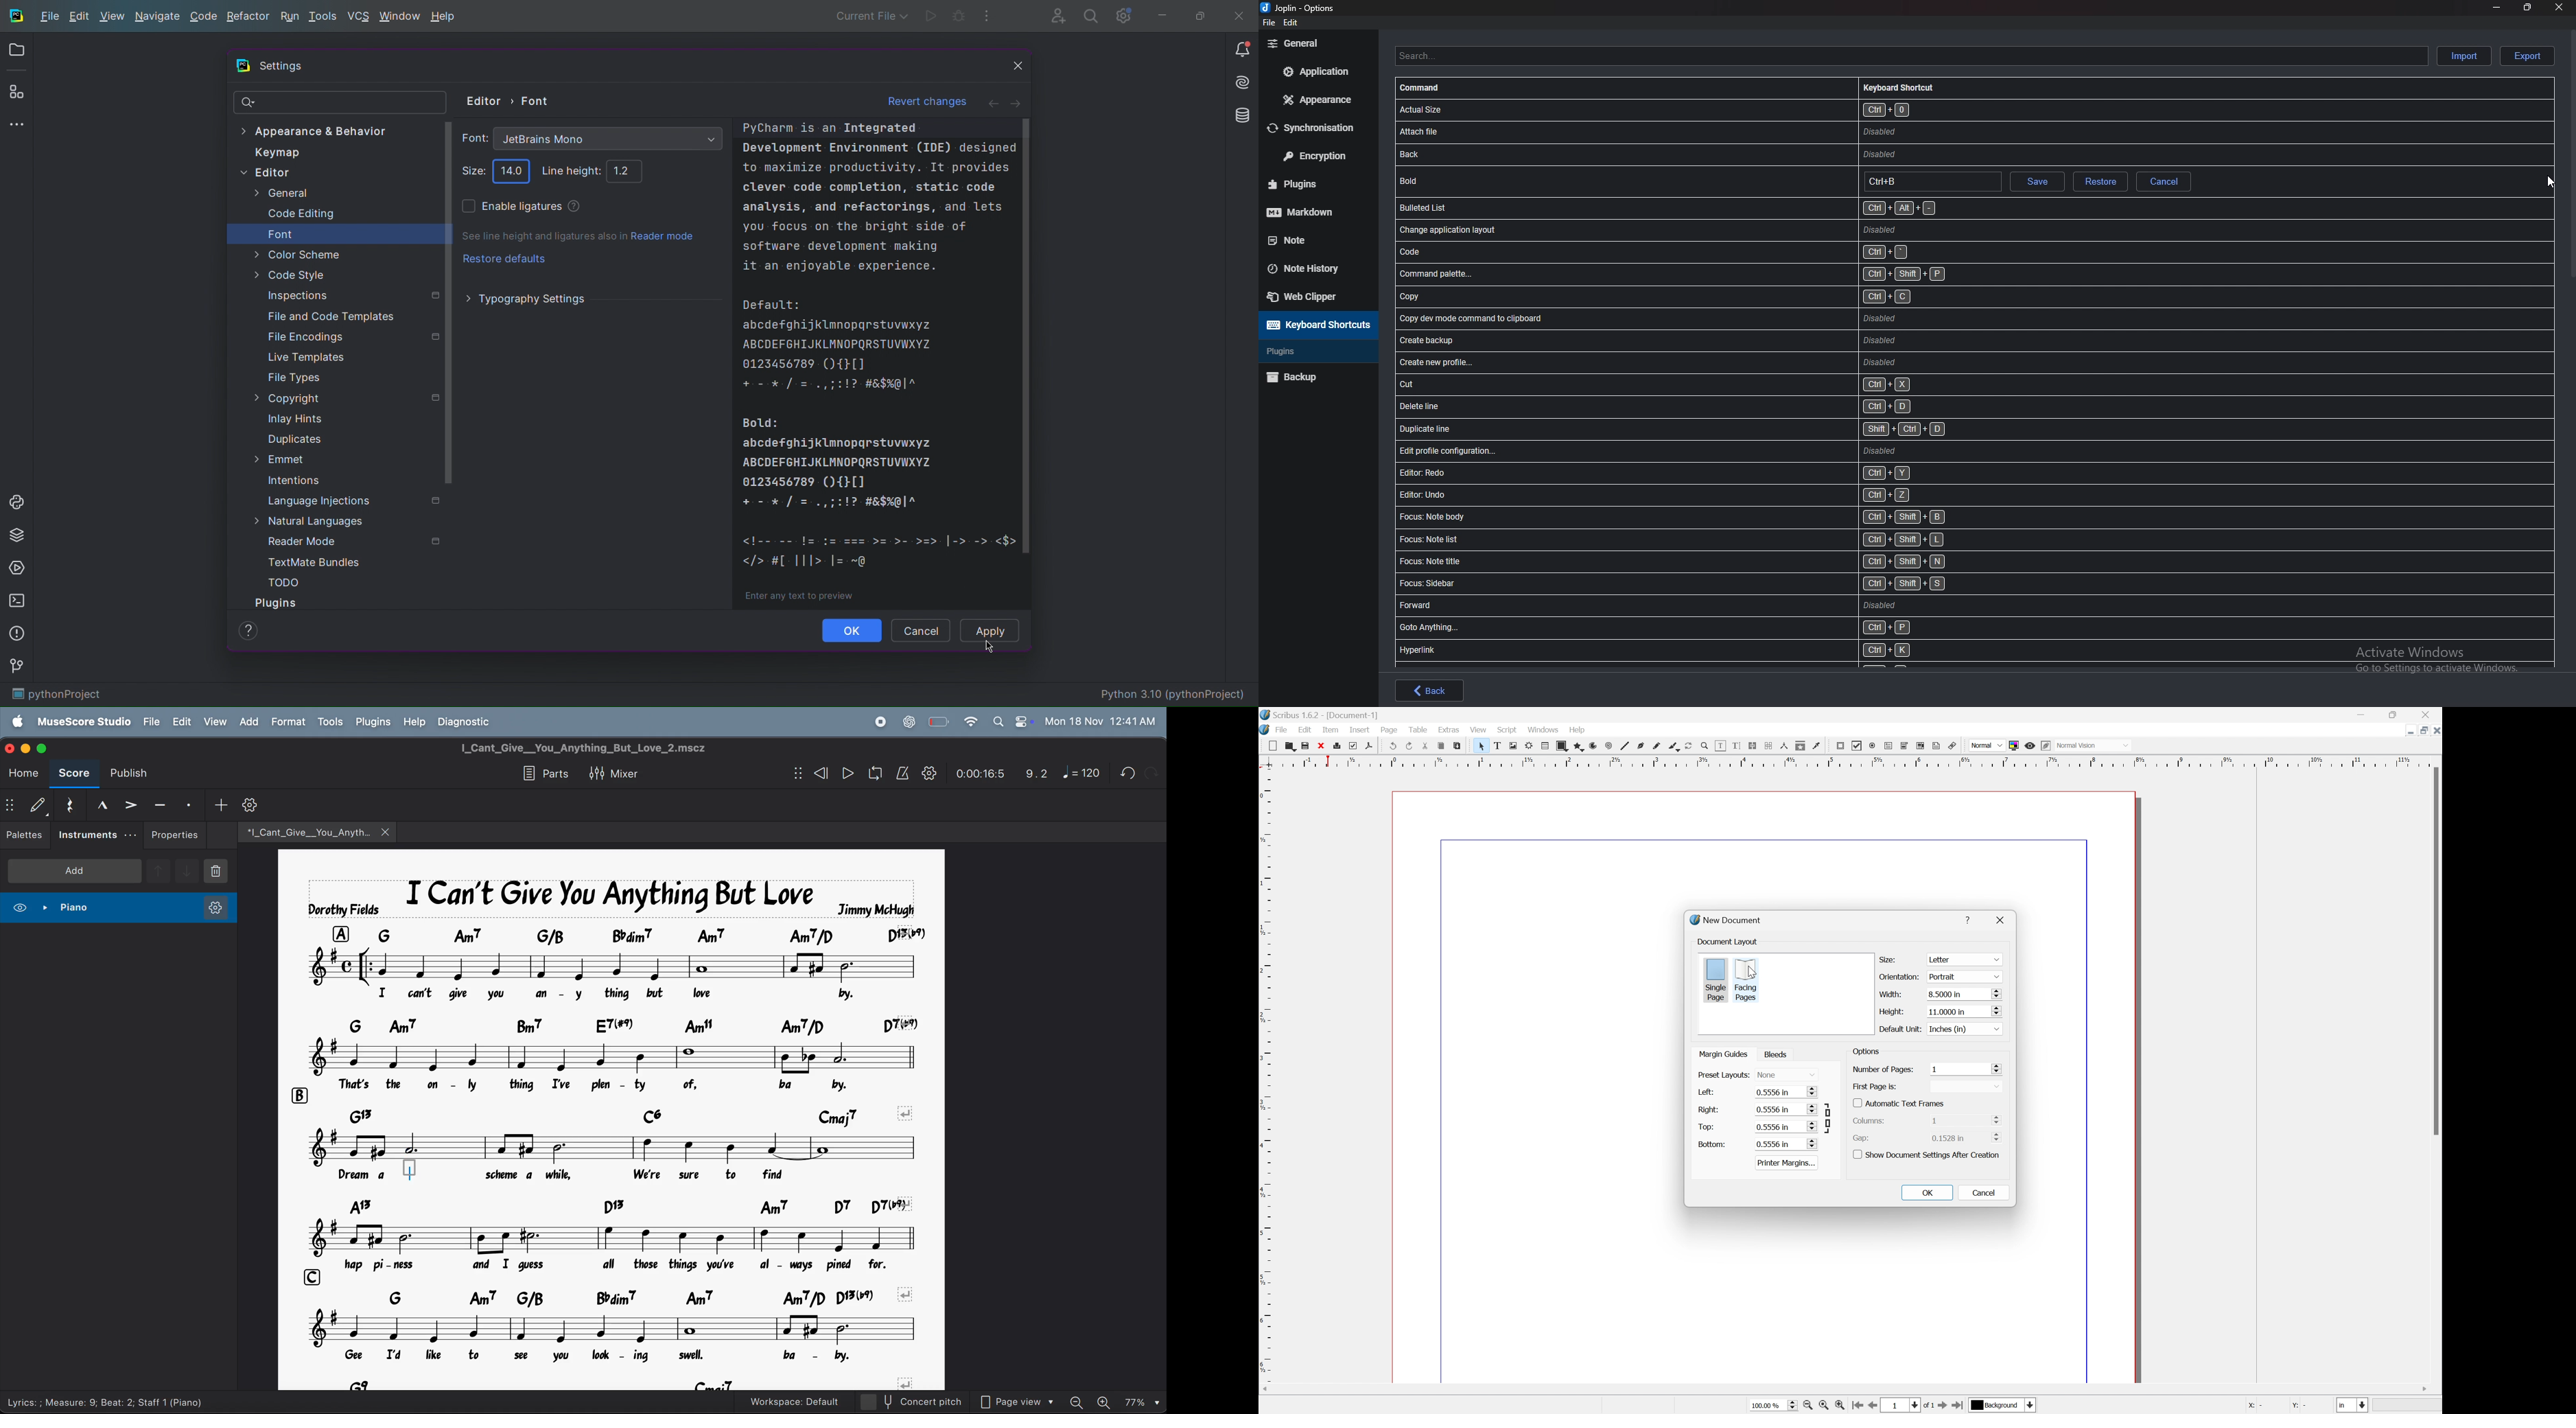  I want to click on Synchronization, so click(1318, 128).